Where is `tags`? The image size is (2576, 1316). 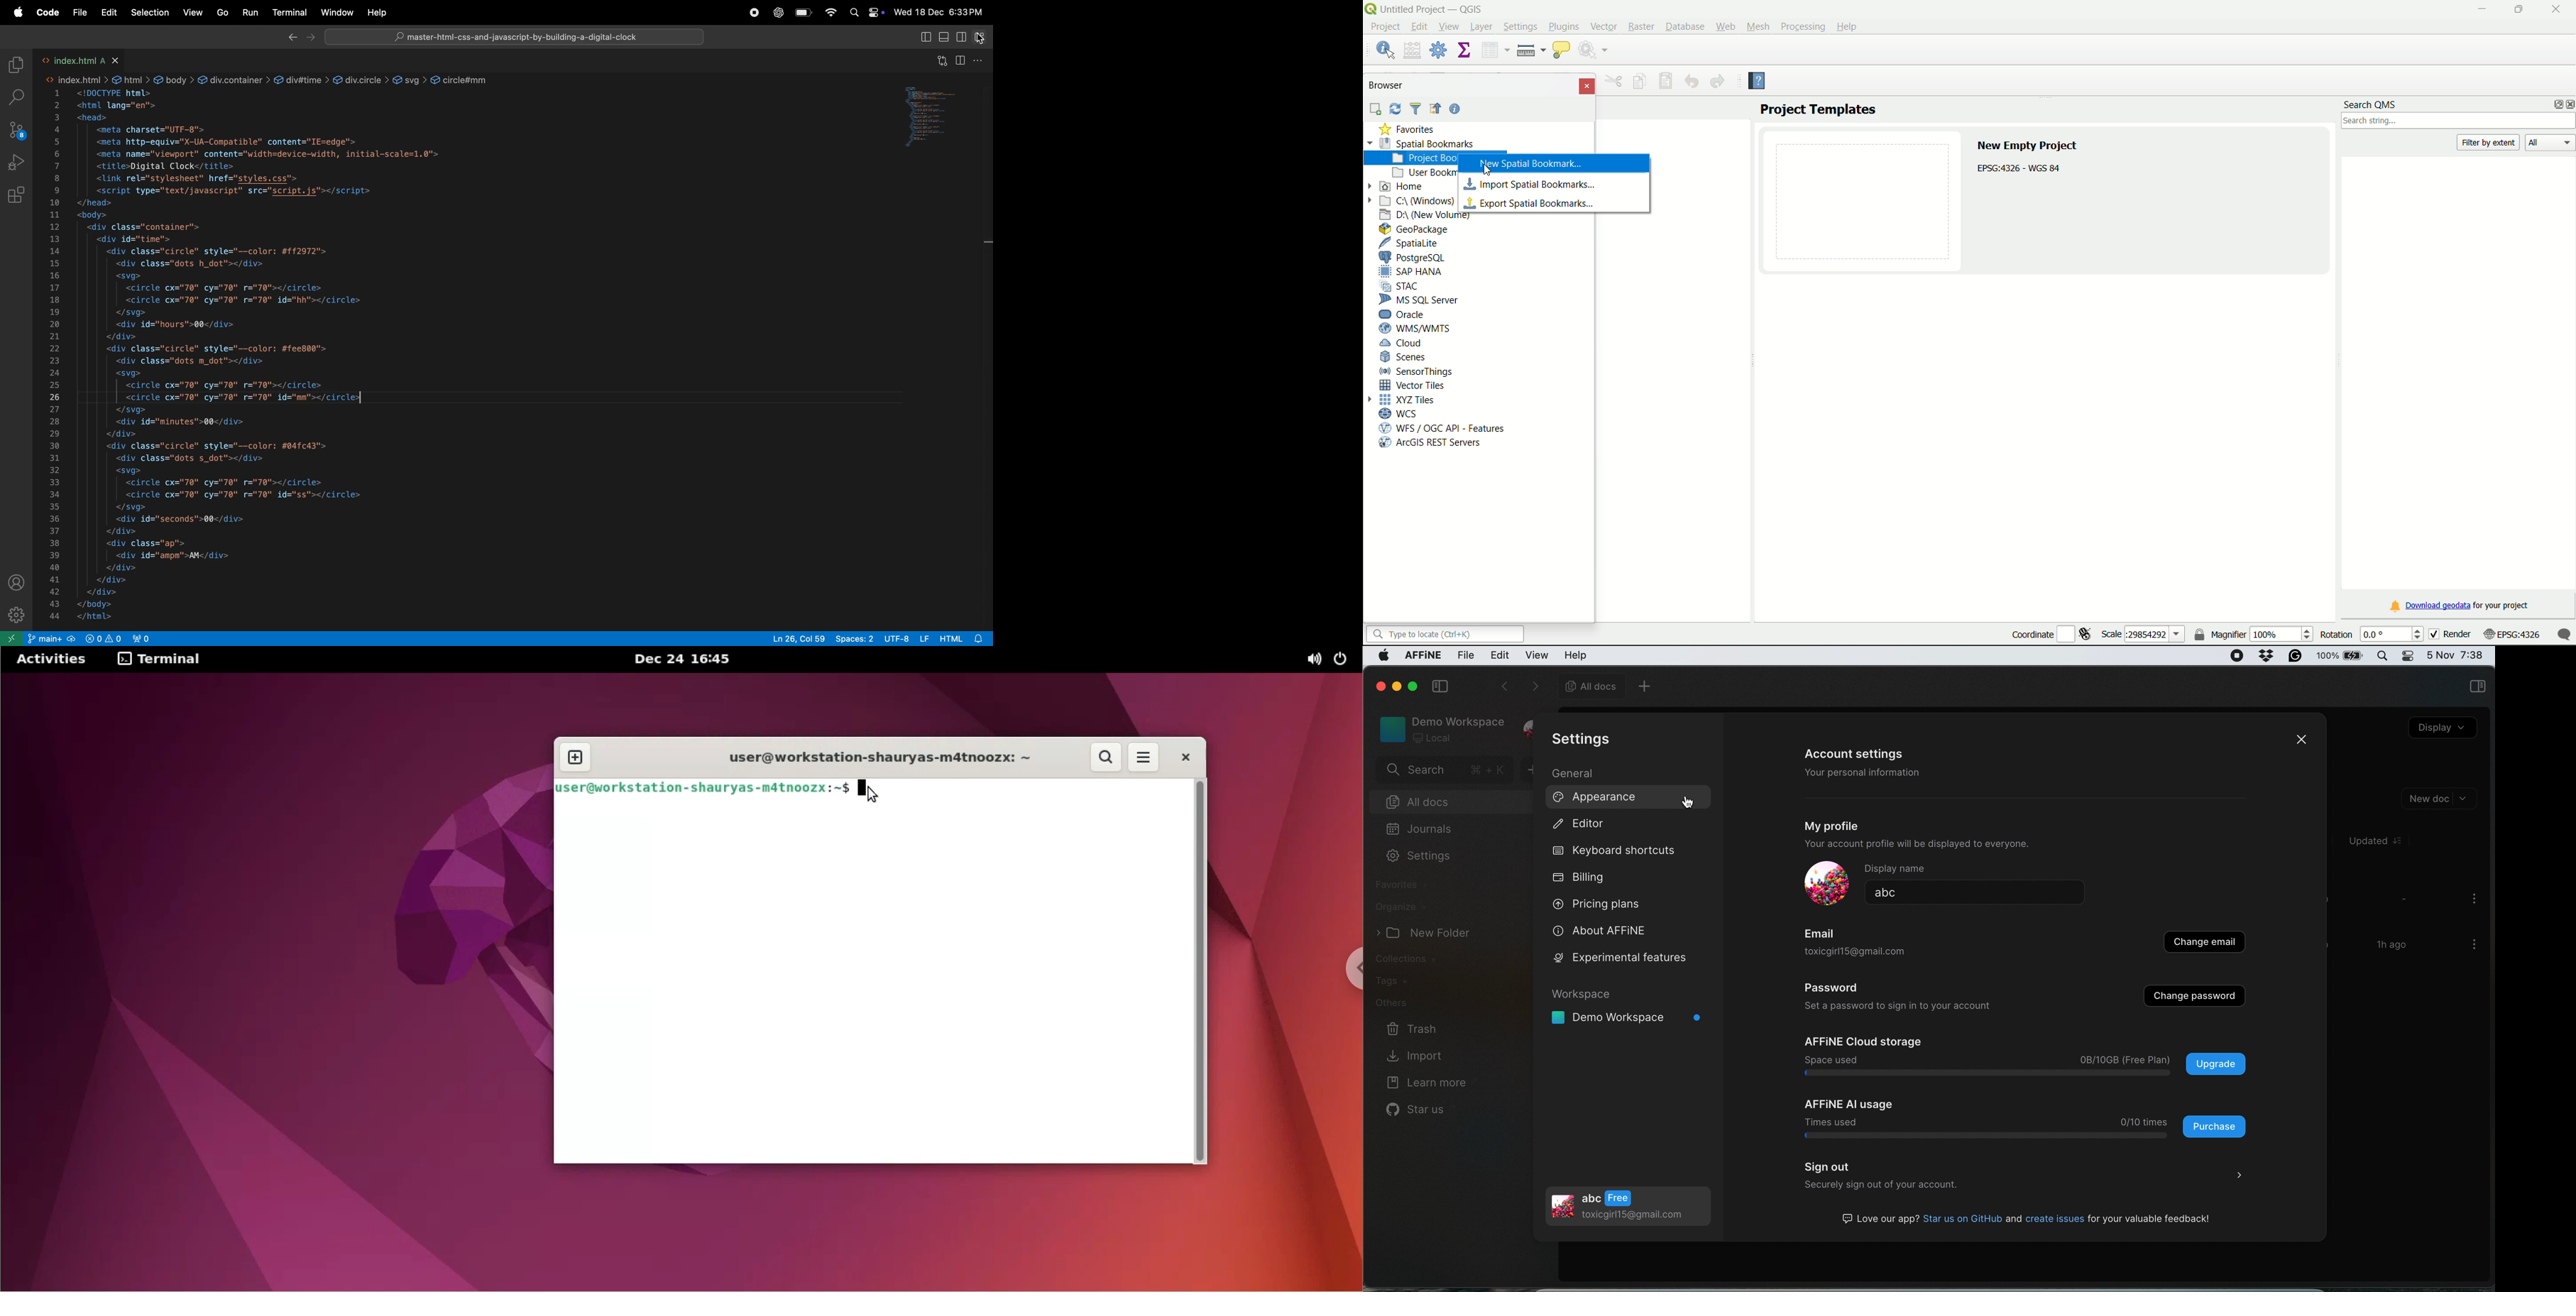
tags is located at coordinates (1398, 981).